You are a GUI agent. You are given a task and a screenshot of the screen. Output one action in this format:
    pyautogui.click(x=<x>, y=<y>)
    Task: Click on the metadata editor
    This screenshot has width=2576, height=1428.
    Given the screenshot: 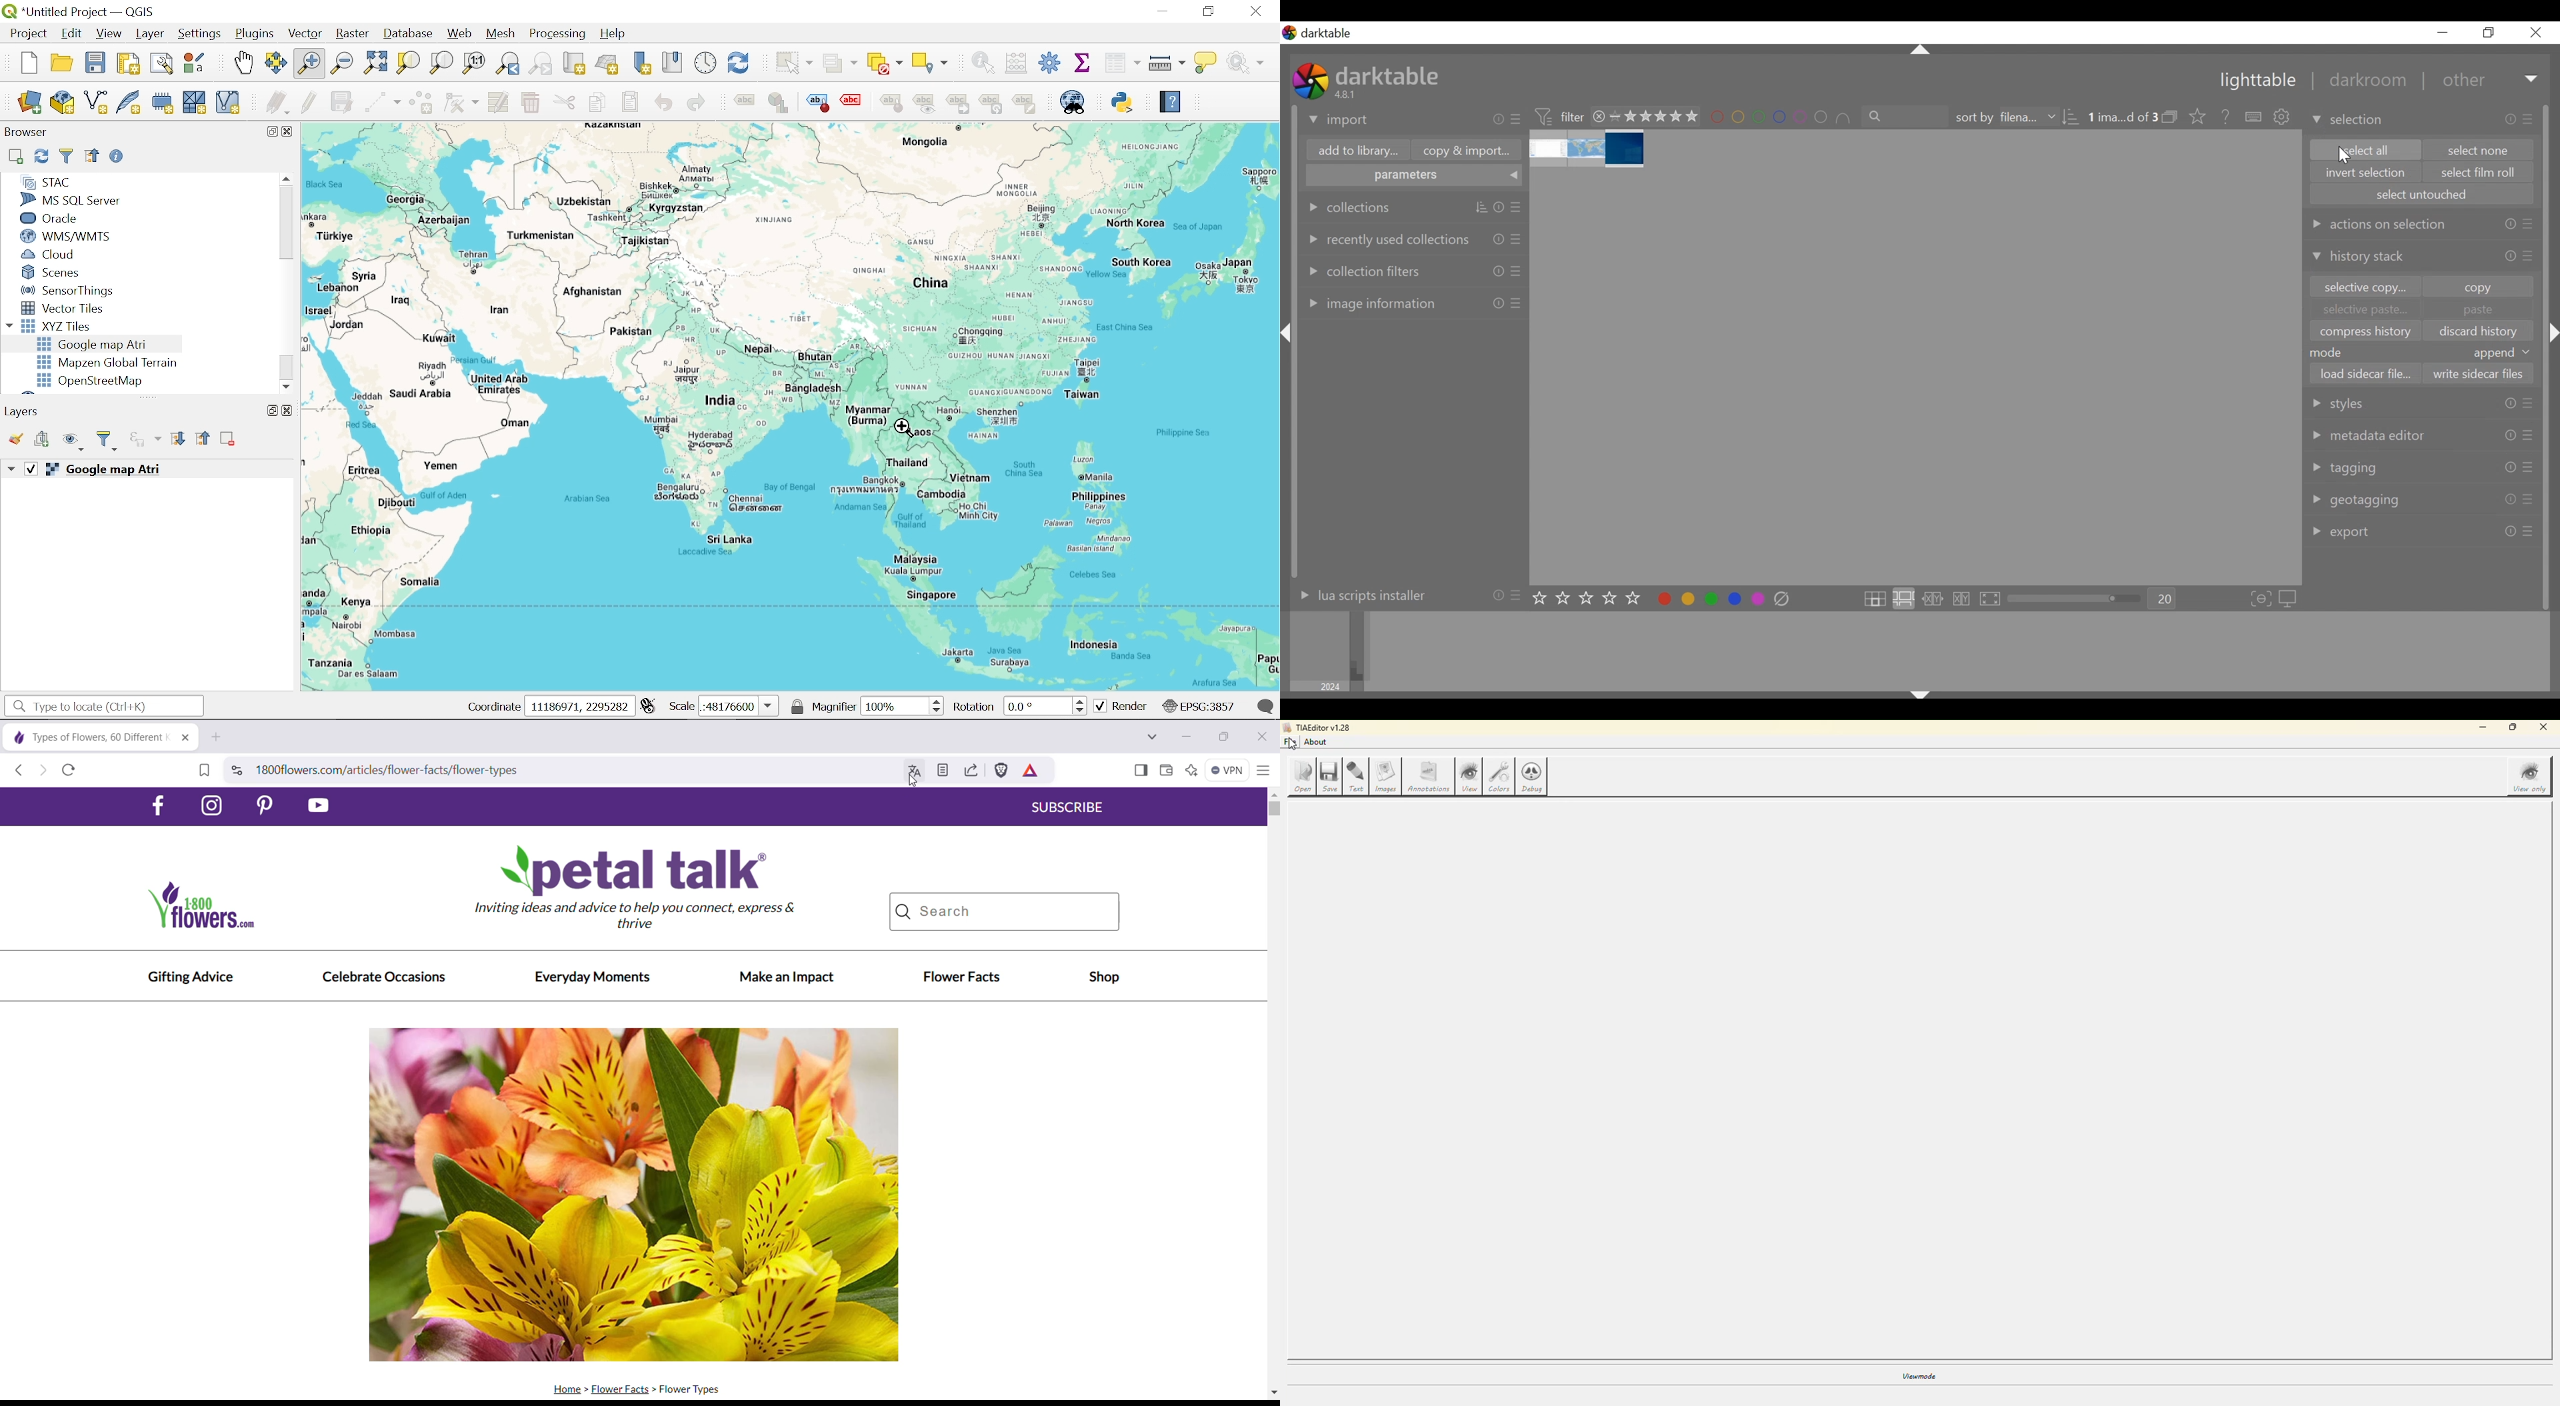 What is the action you would take?
    pyautogui.click(x=2370, y=435)
    